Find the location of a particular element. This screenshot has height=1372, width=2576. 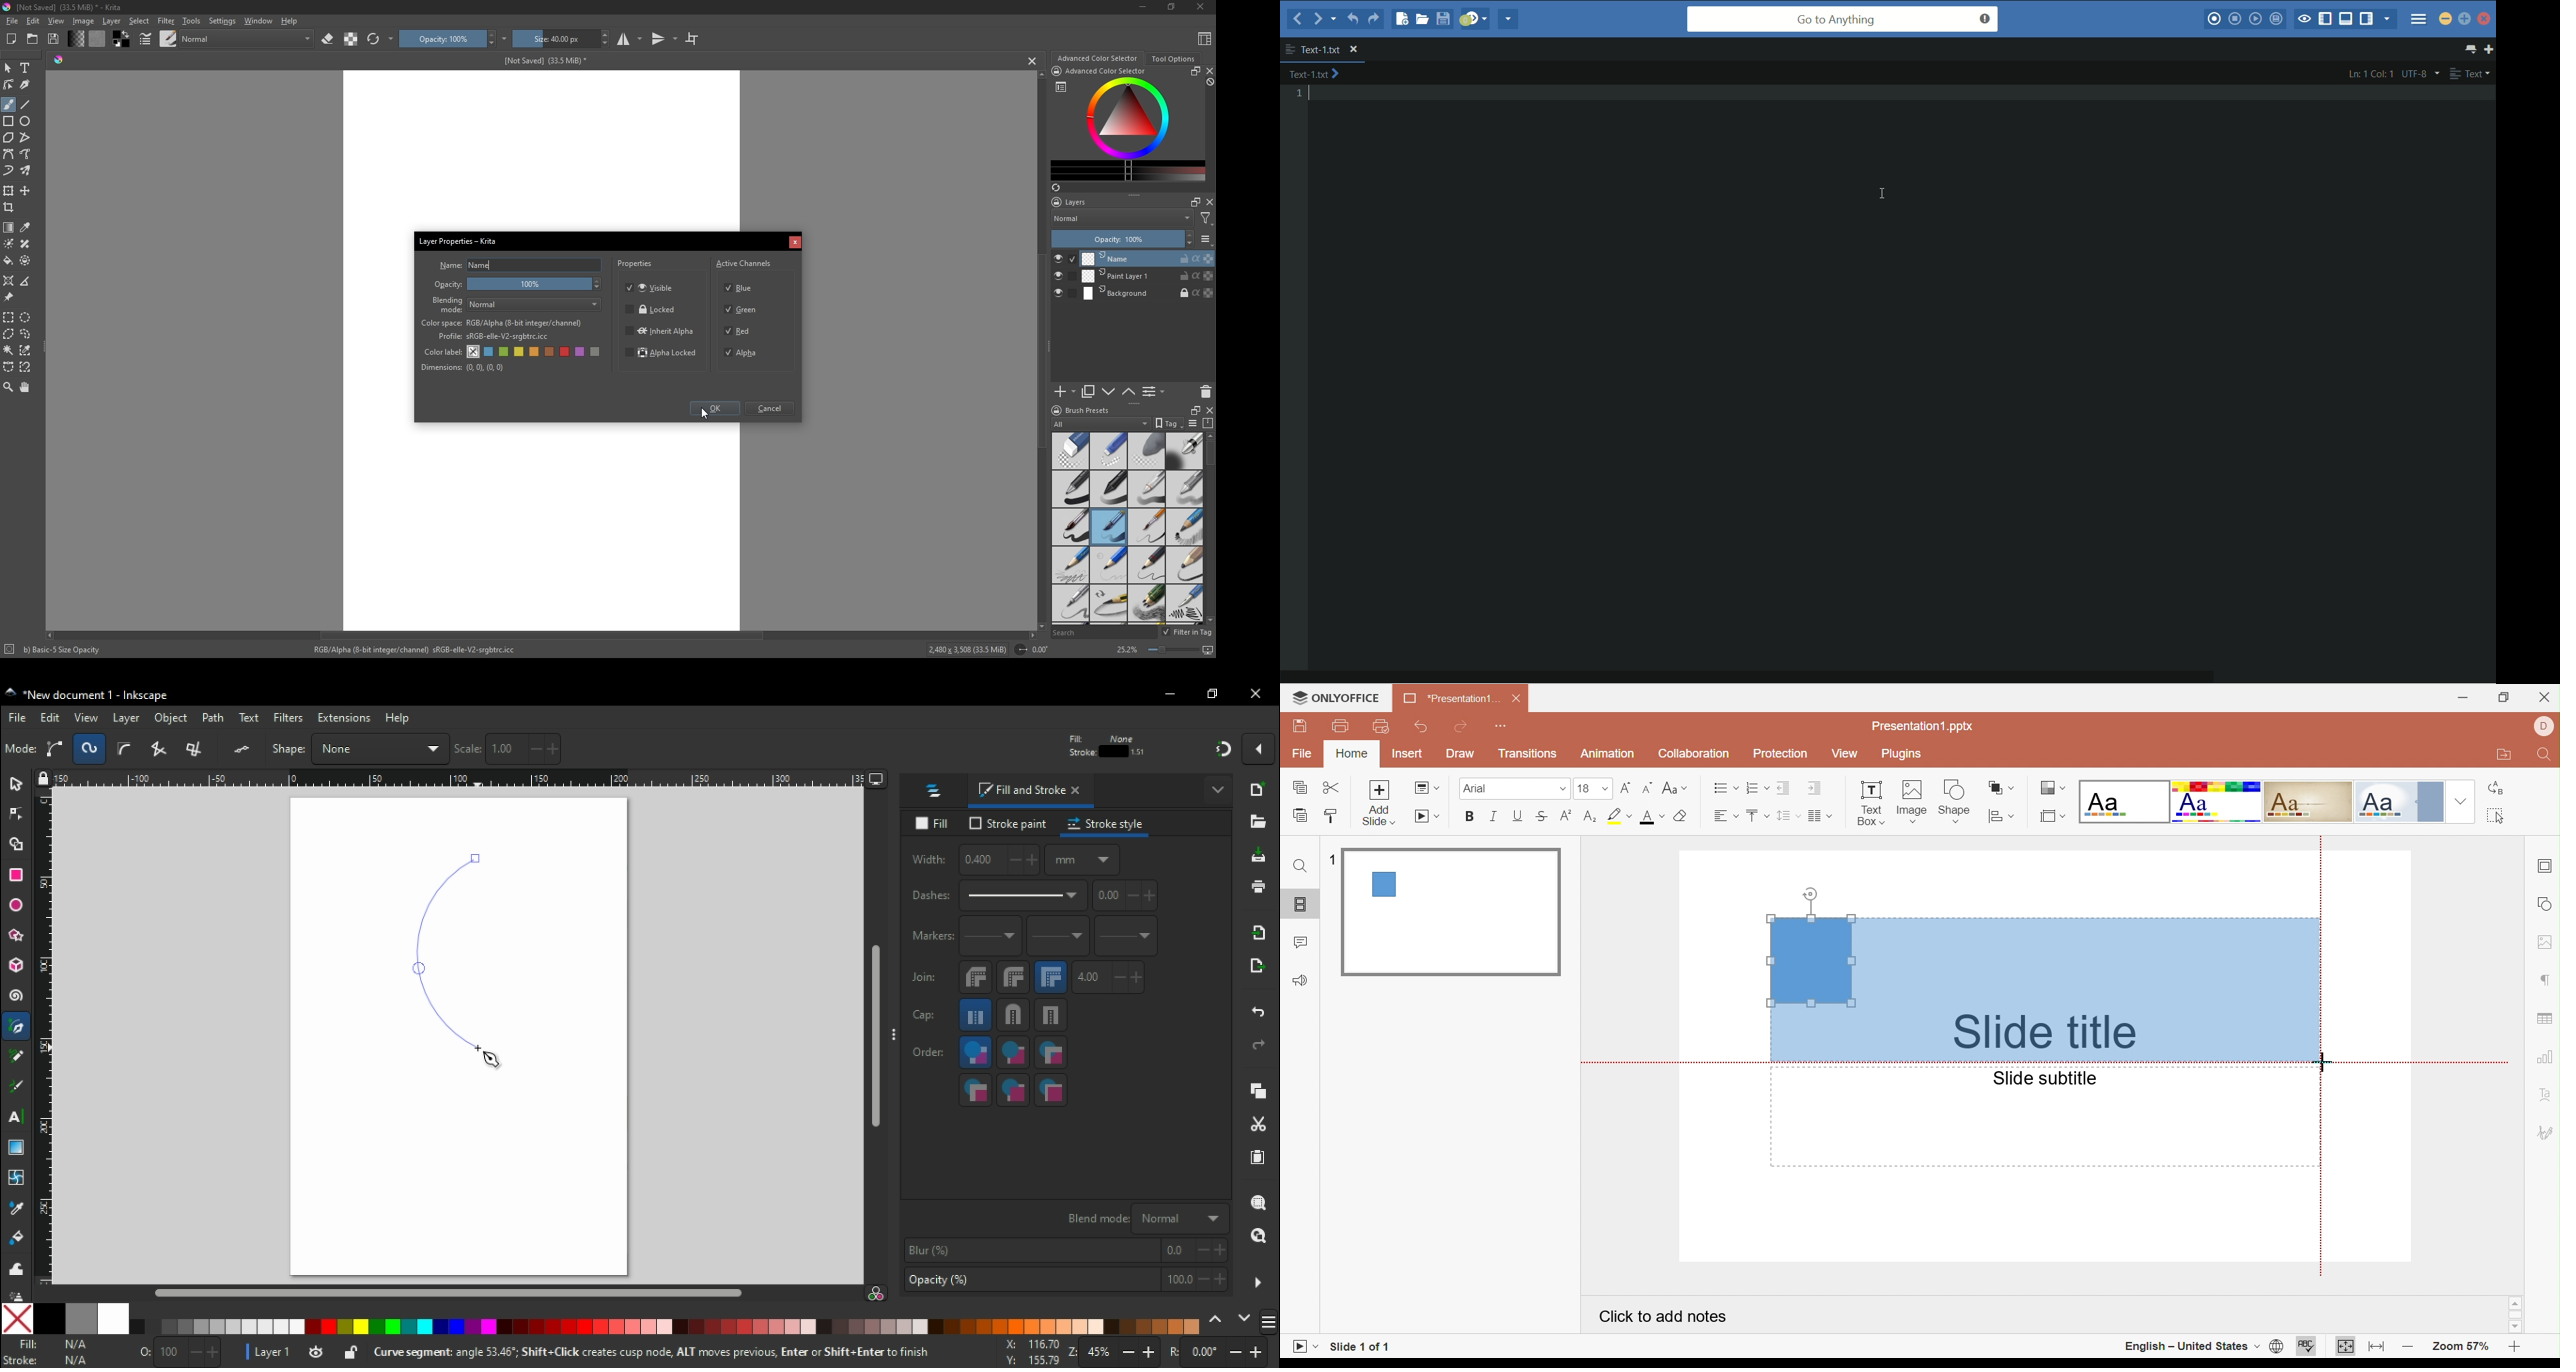

show/hide bottom panel is located at coordinates (2347, 19).